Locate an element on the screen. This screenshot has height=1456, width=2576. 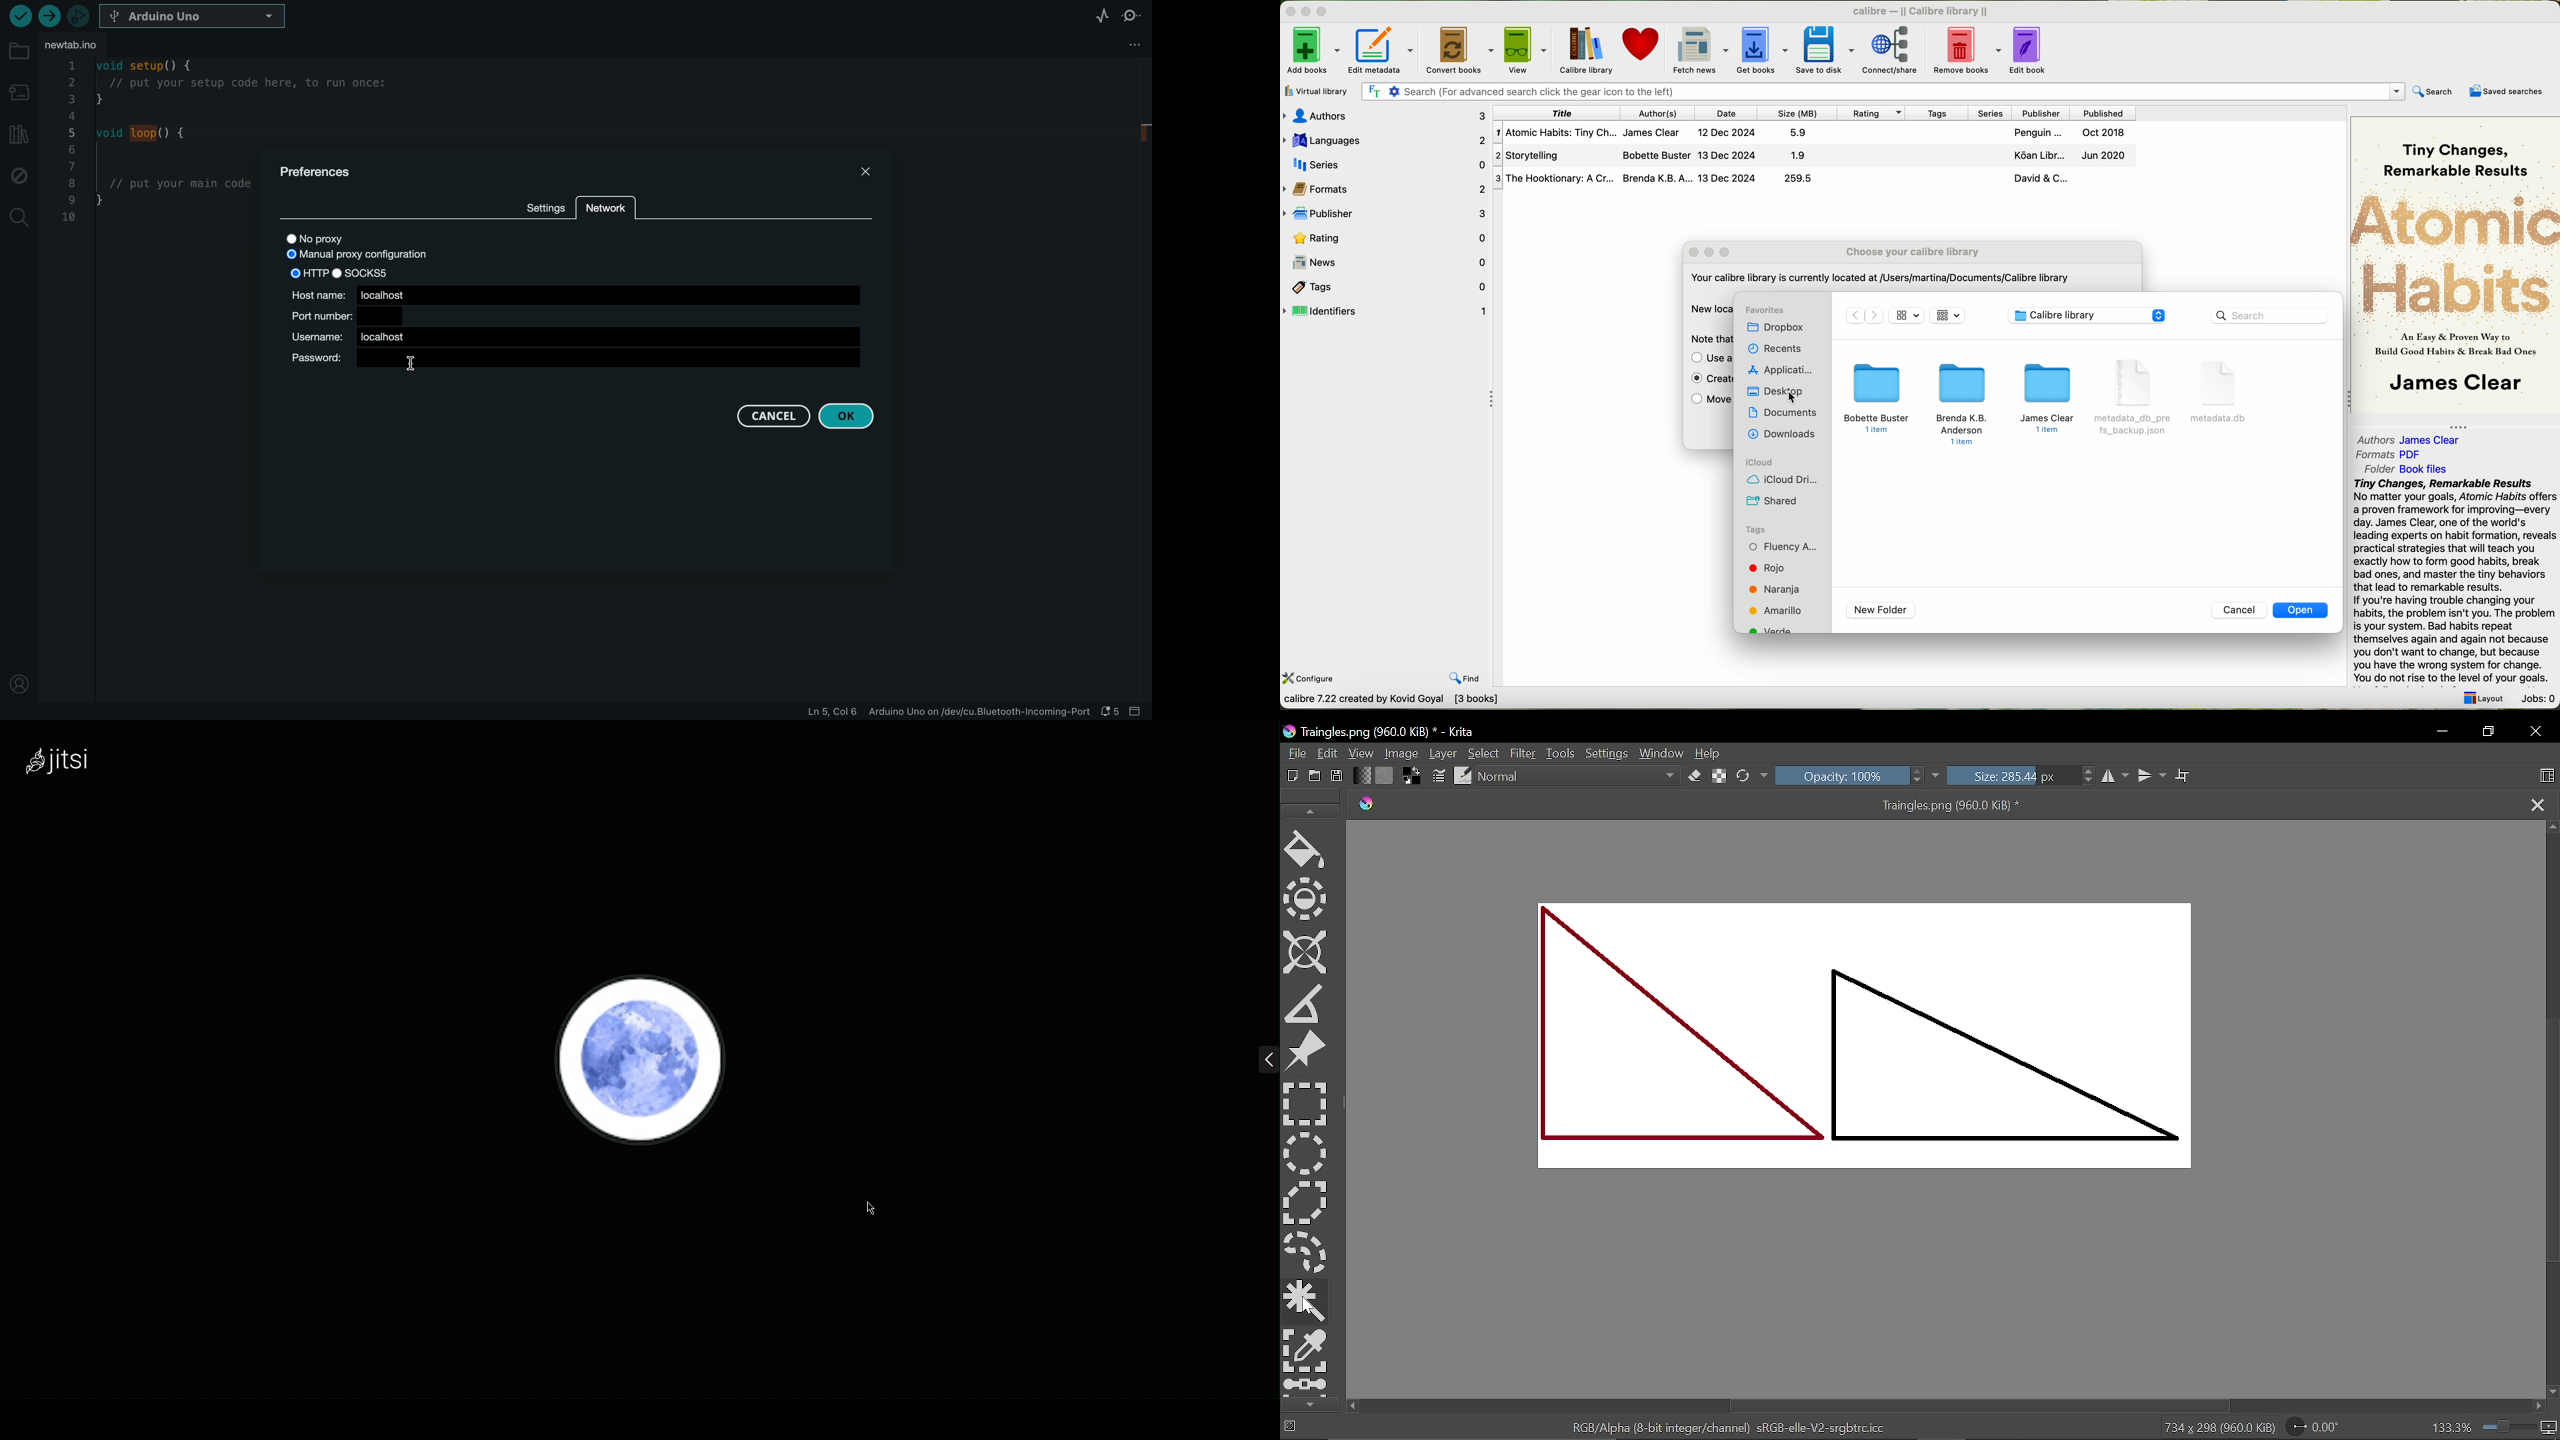
applications is located at coordinates (1780, 370).